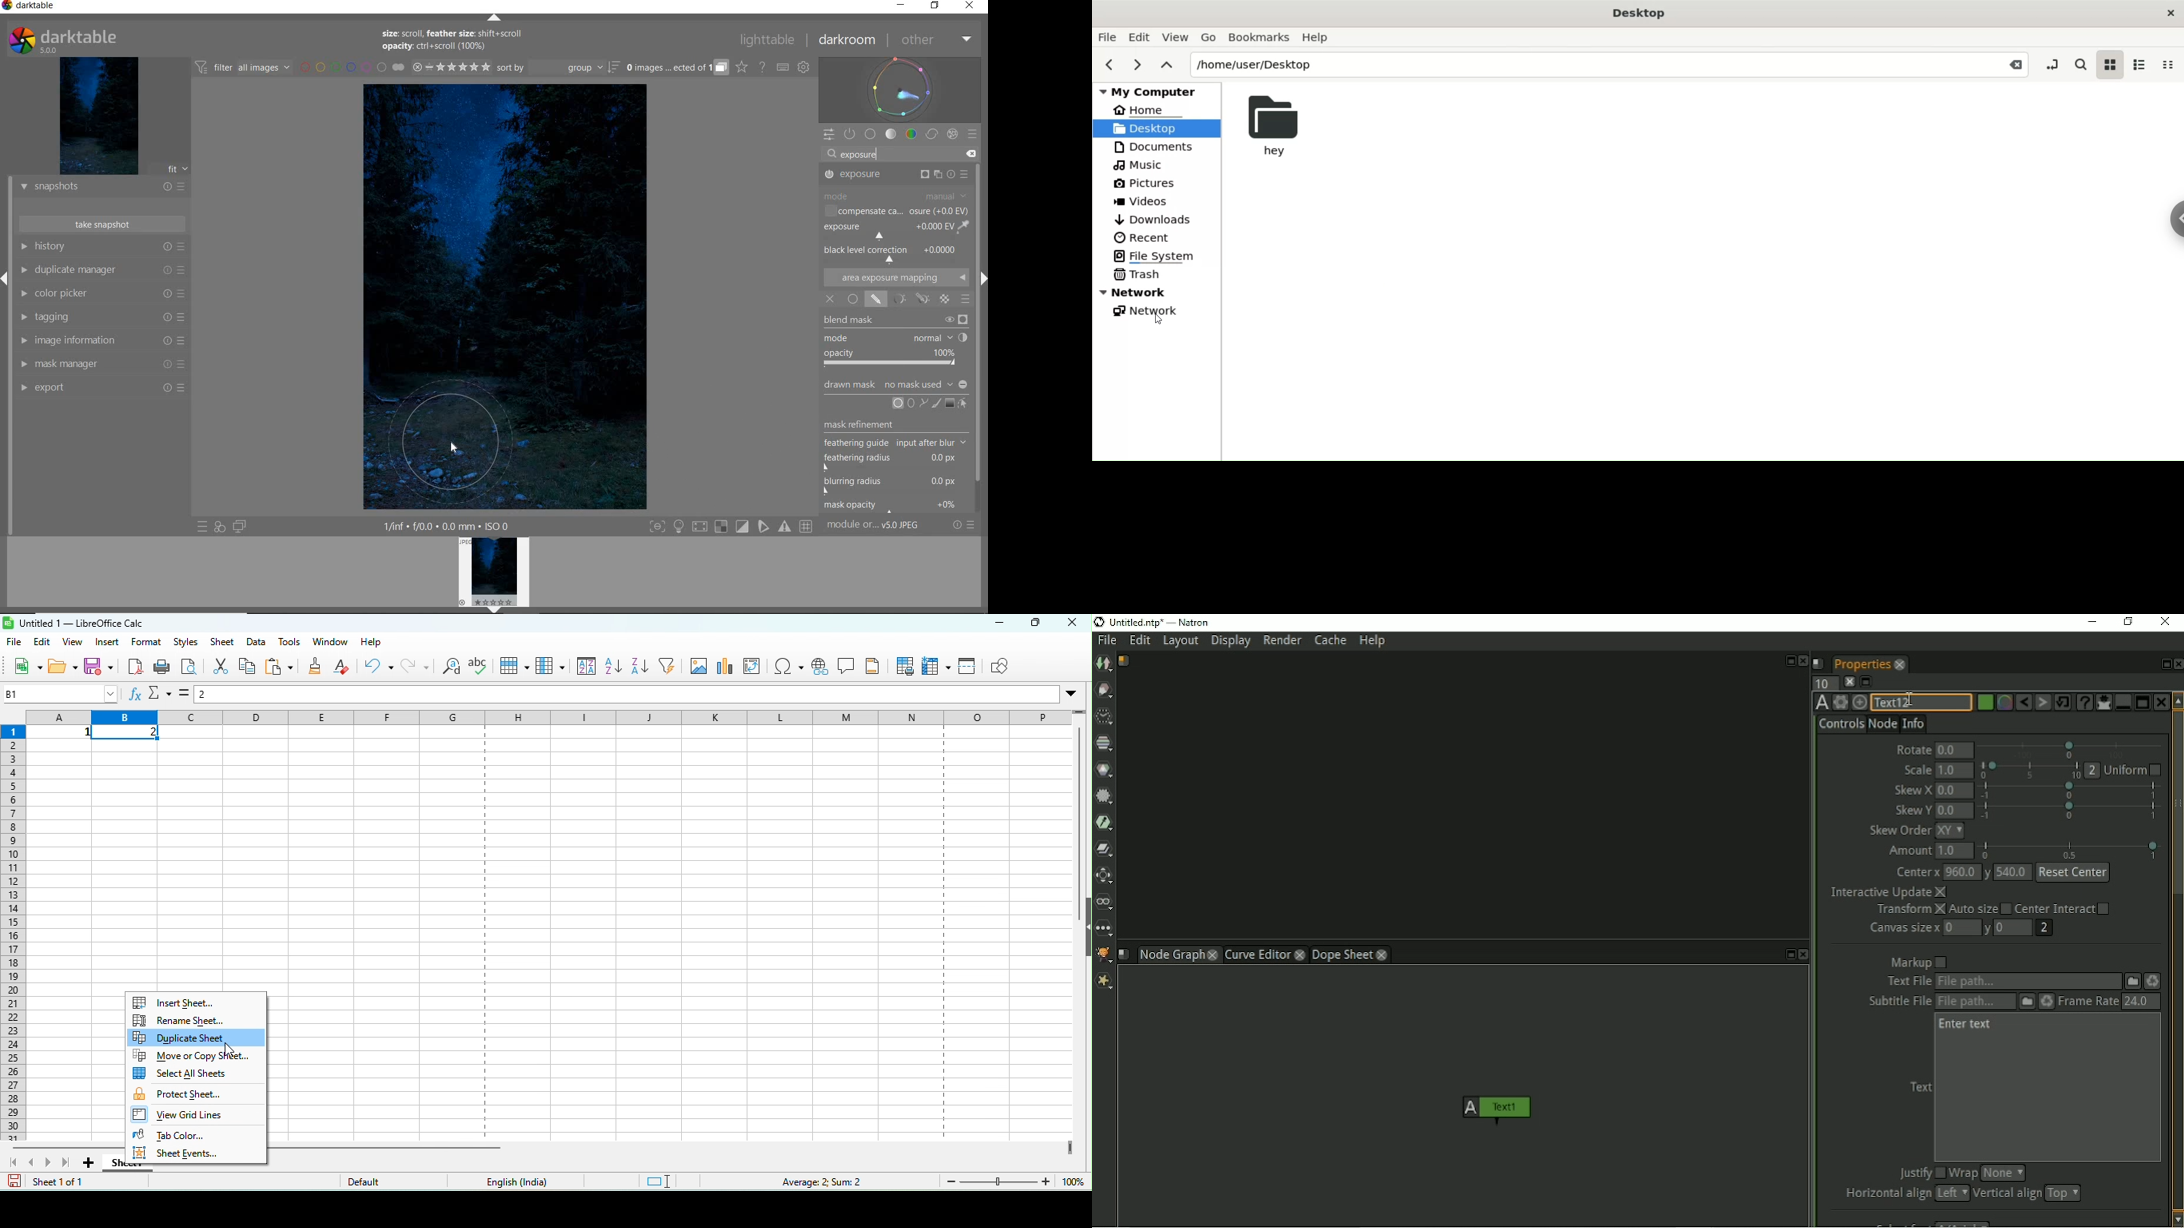 This screenshot has height=1232, width=2184. Describe the element at coordinates (292, 641) in the screenshot. I see `tools` at that location.